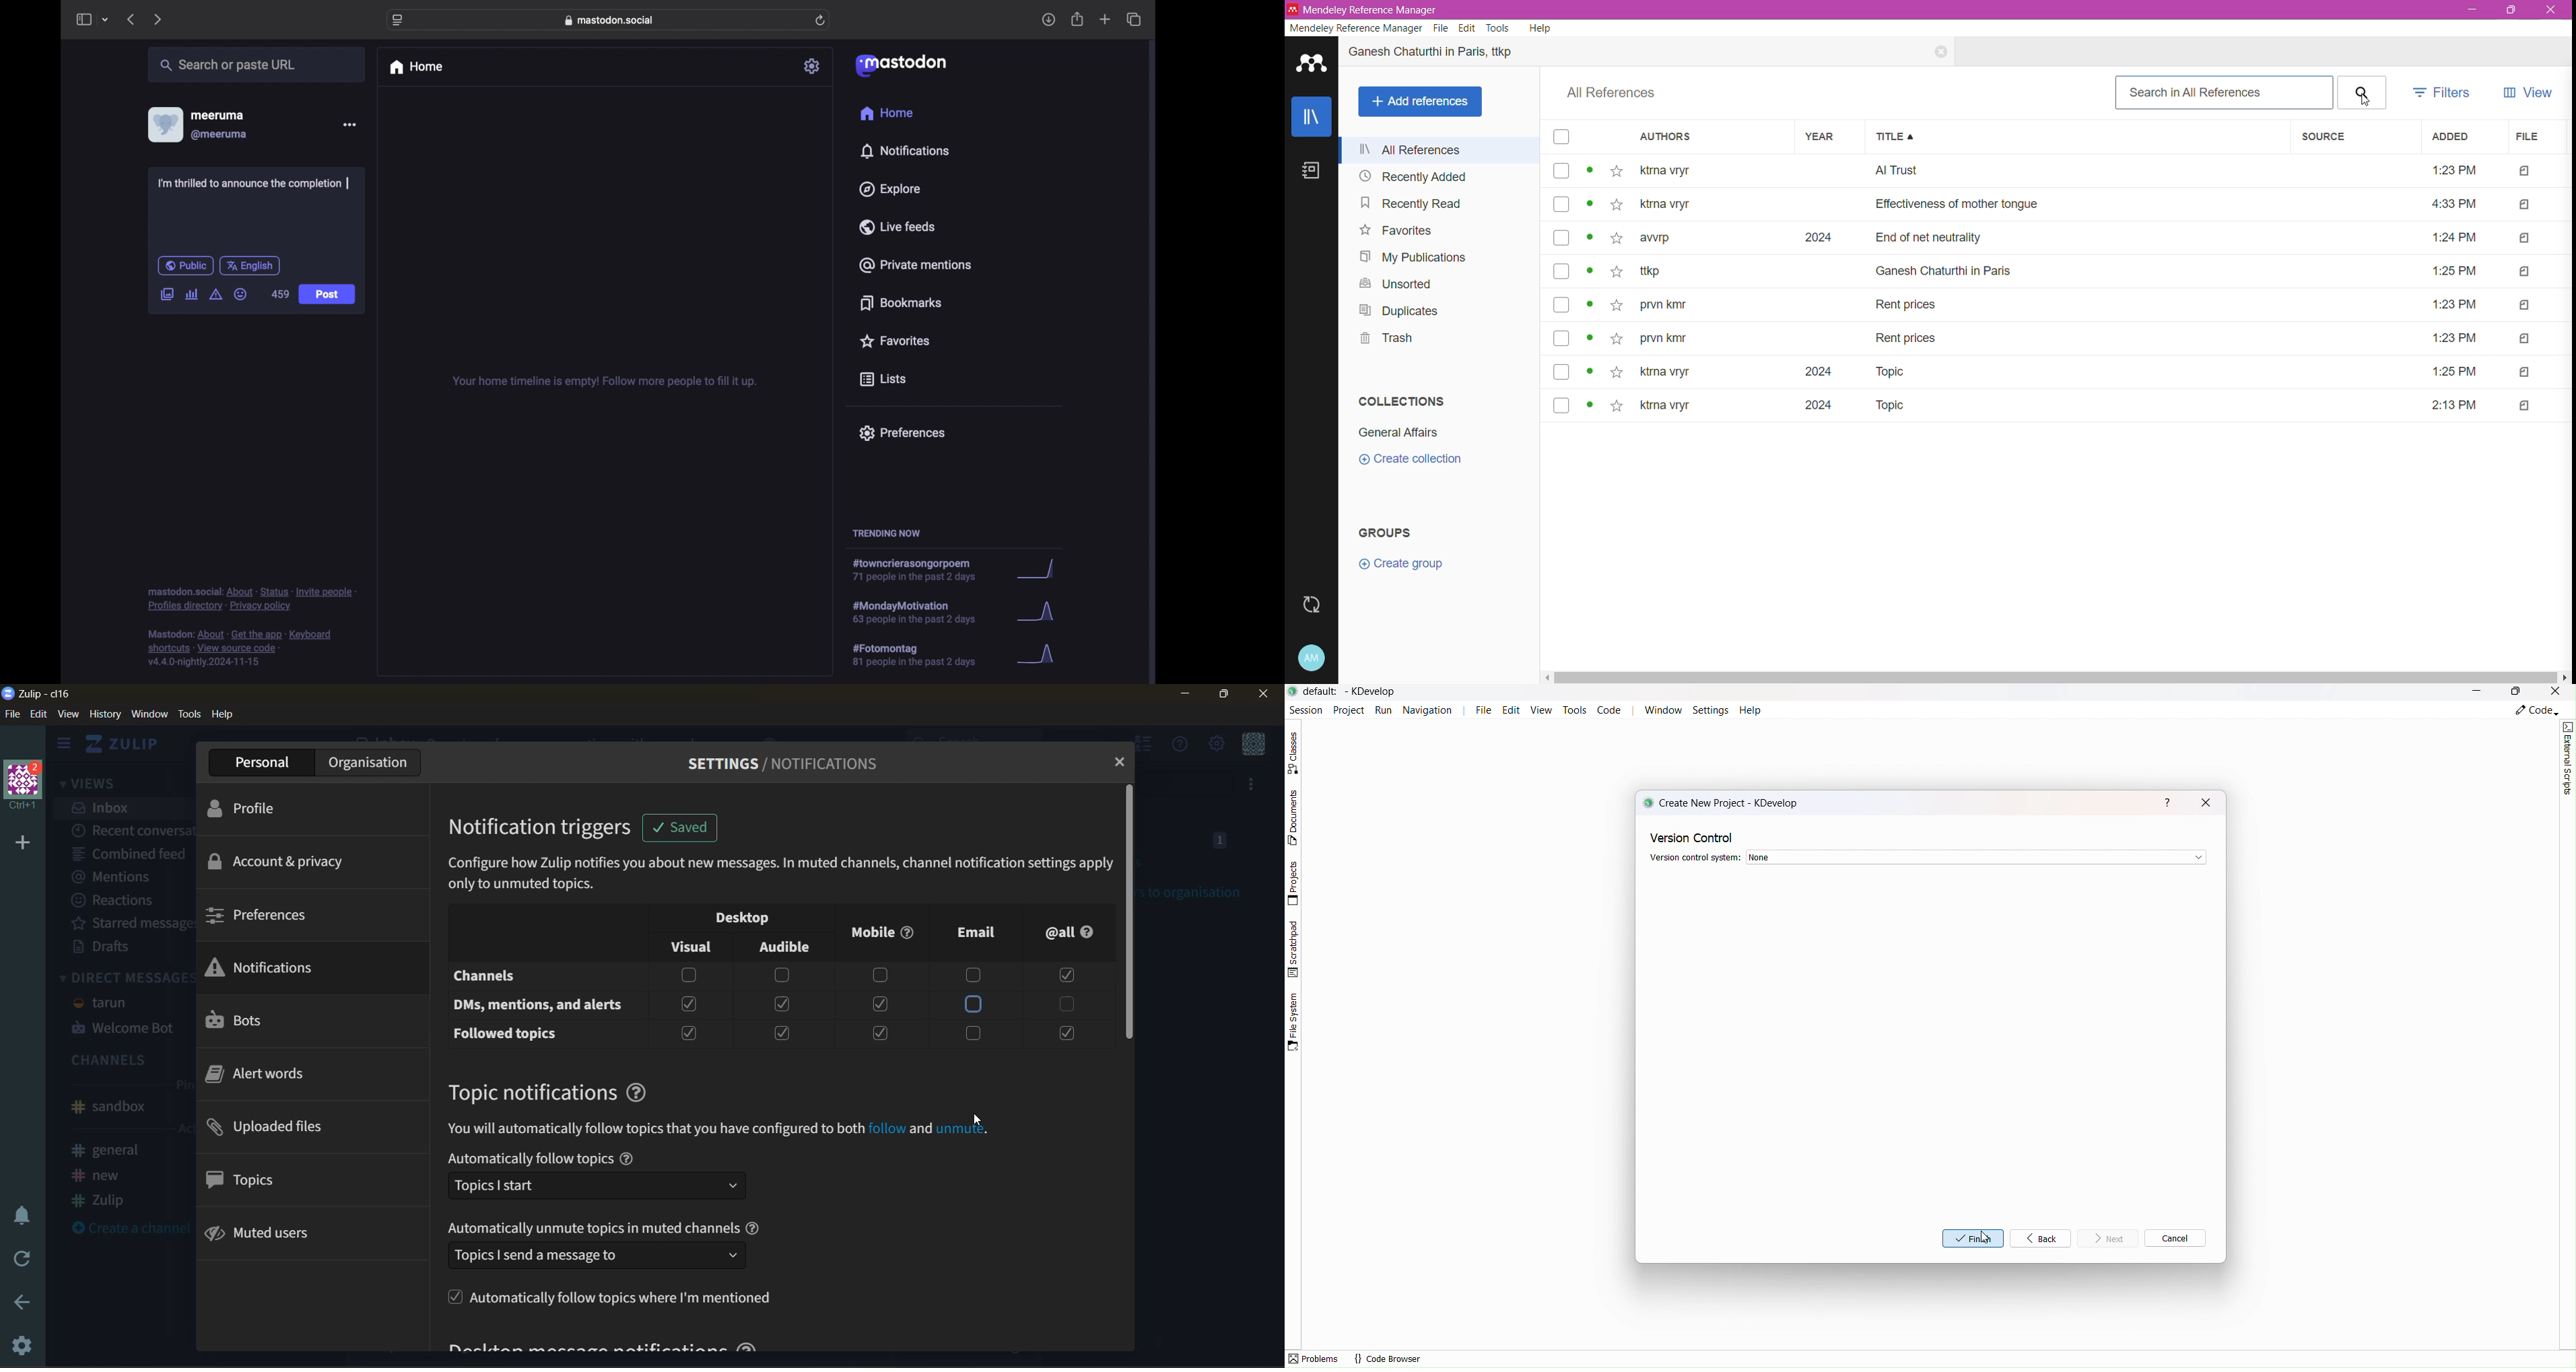  Describe the element at coordinates (250, 267) in the screenshot. I see `english` at that location.